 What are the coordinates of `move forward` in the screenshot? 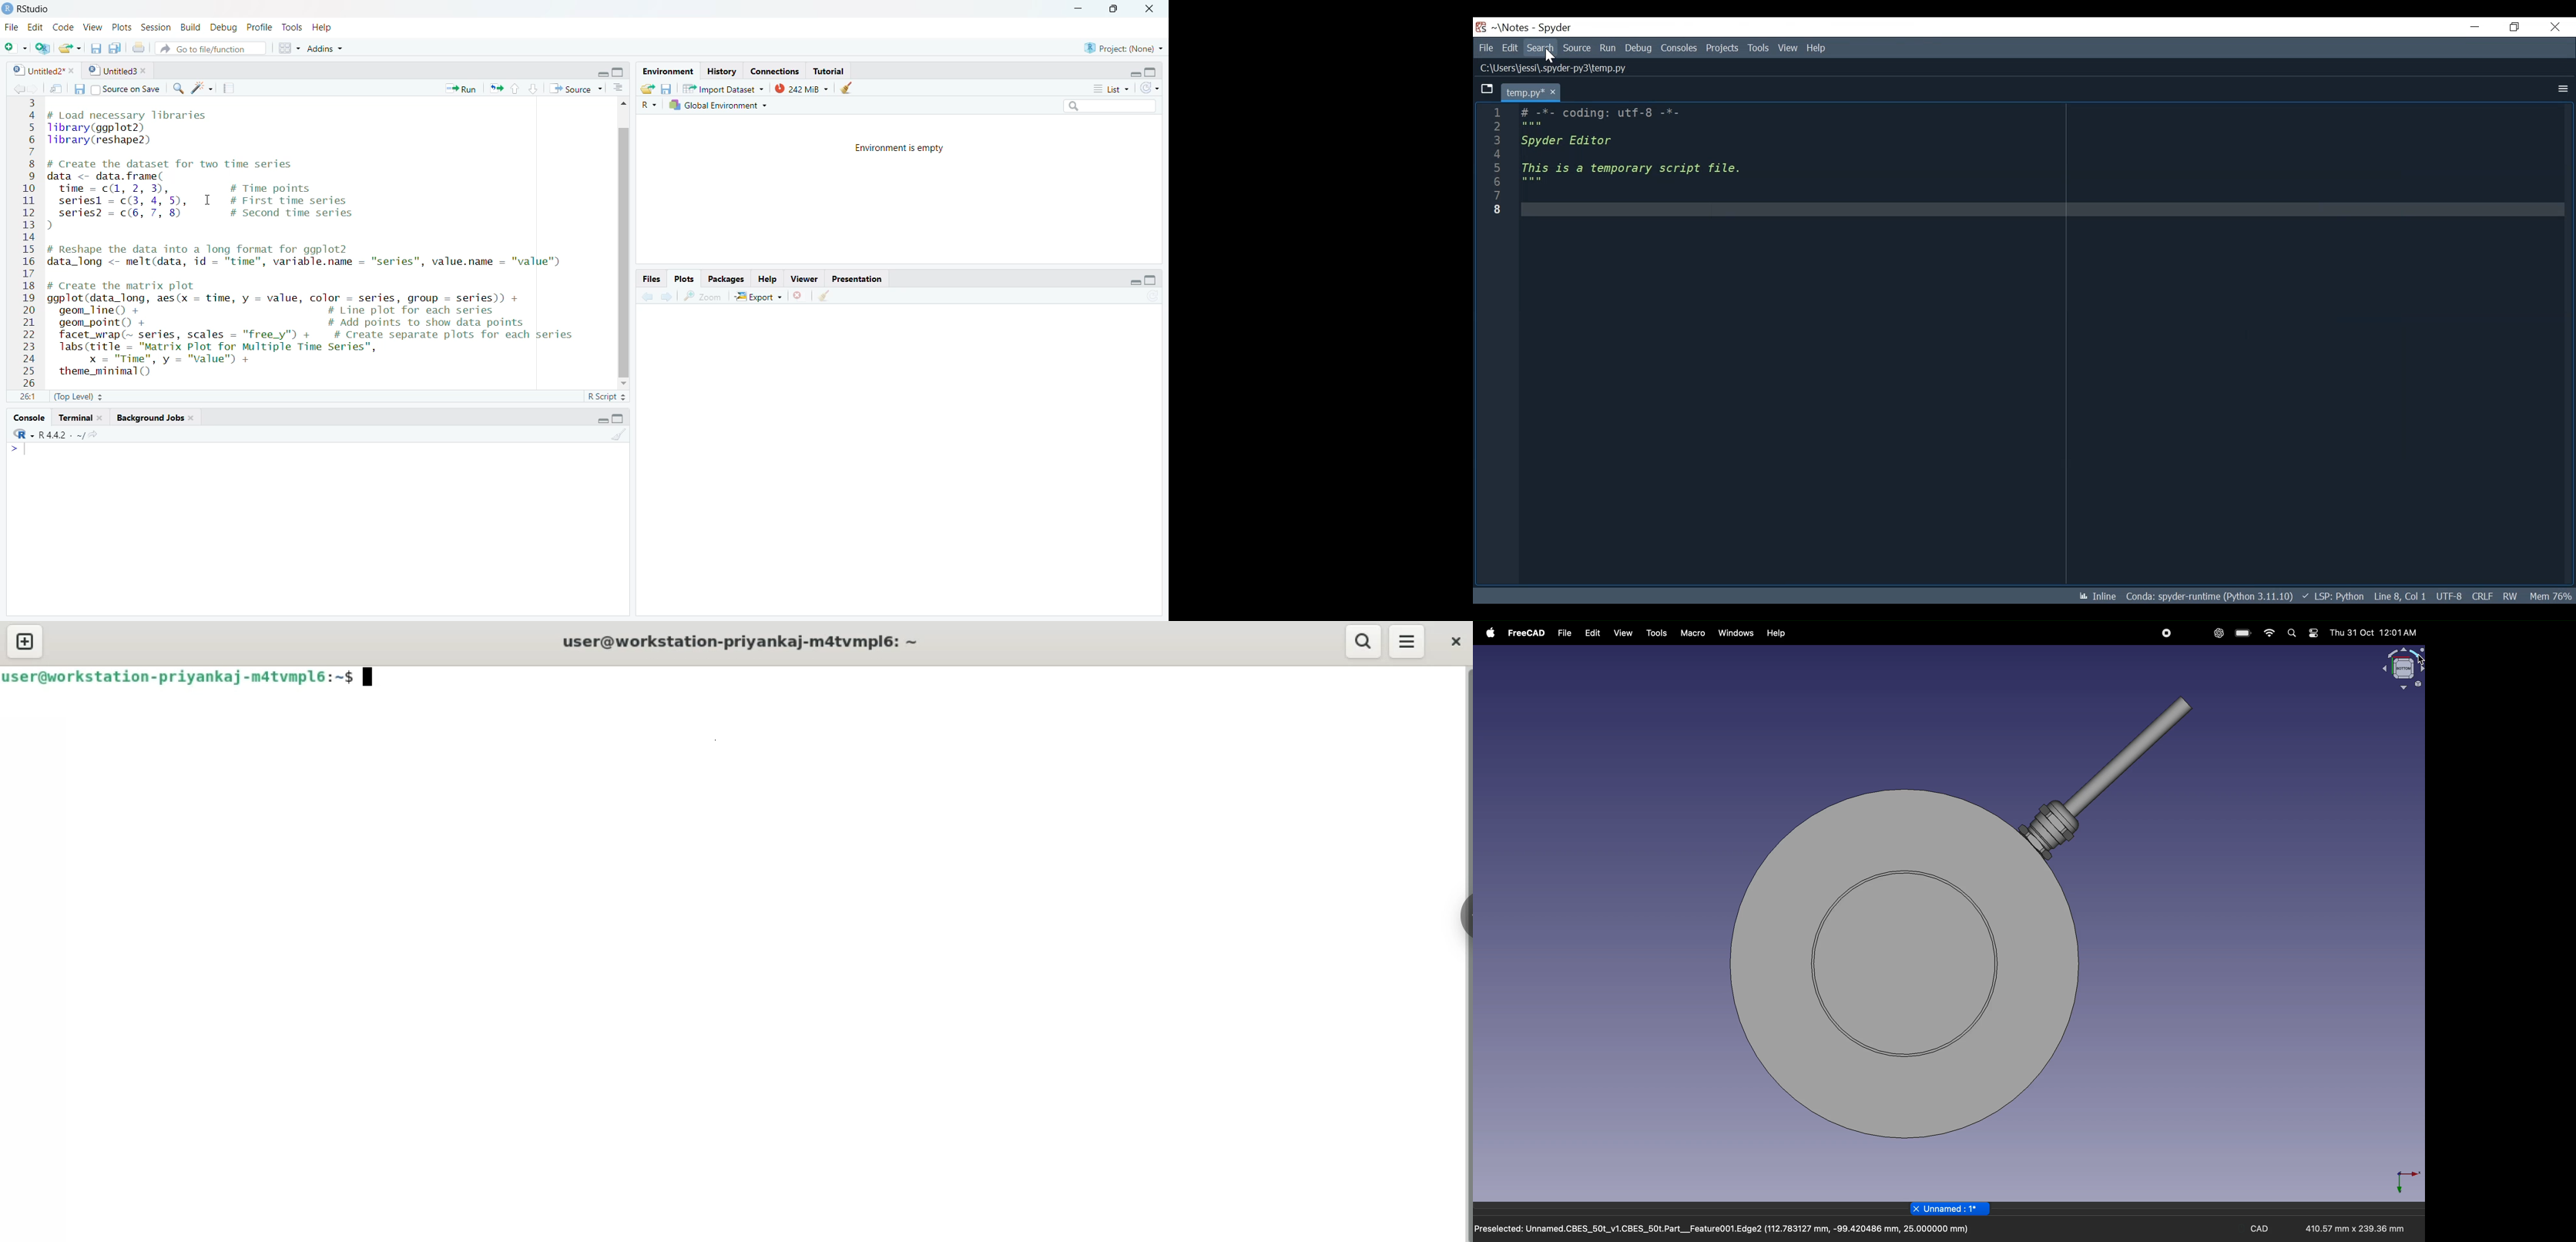 It's located at (35, 88).